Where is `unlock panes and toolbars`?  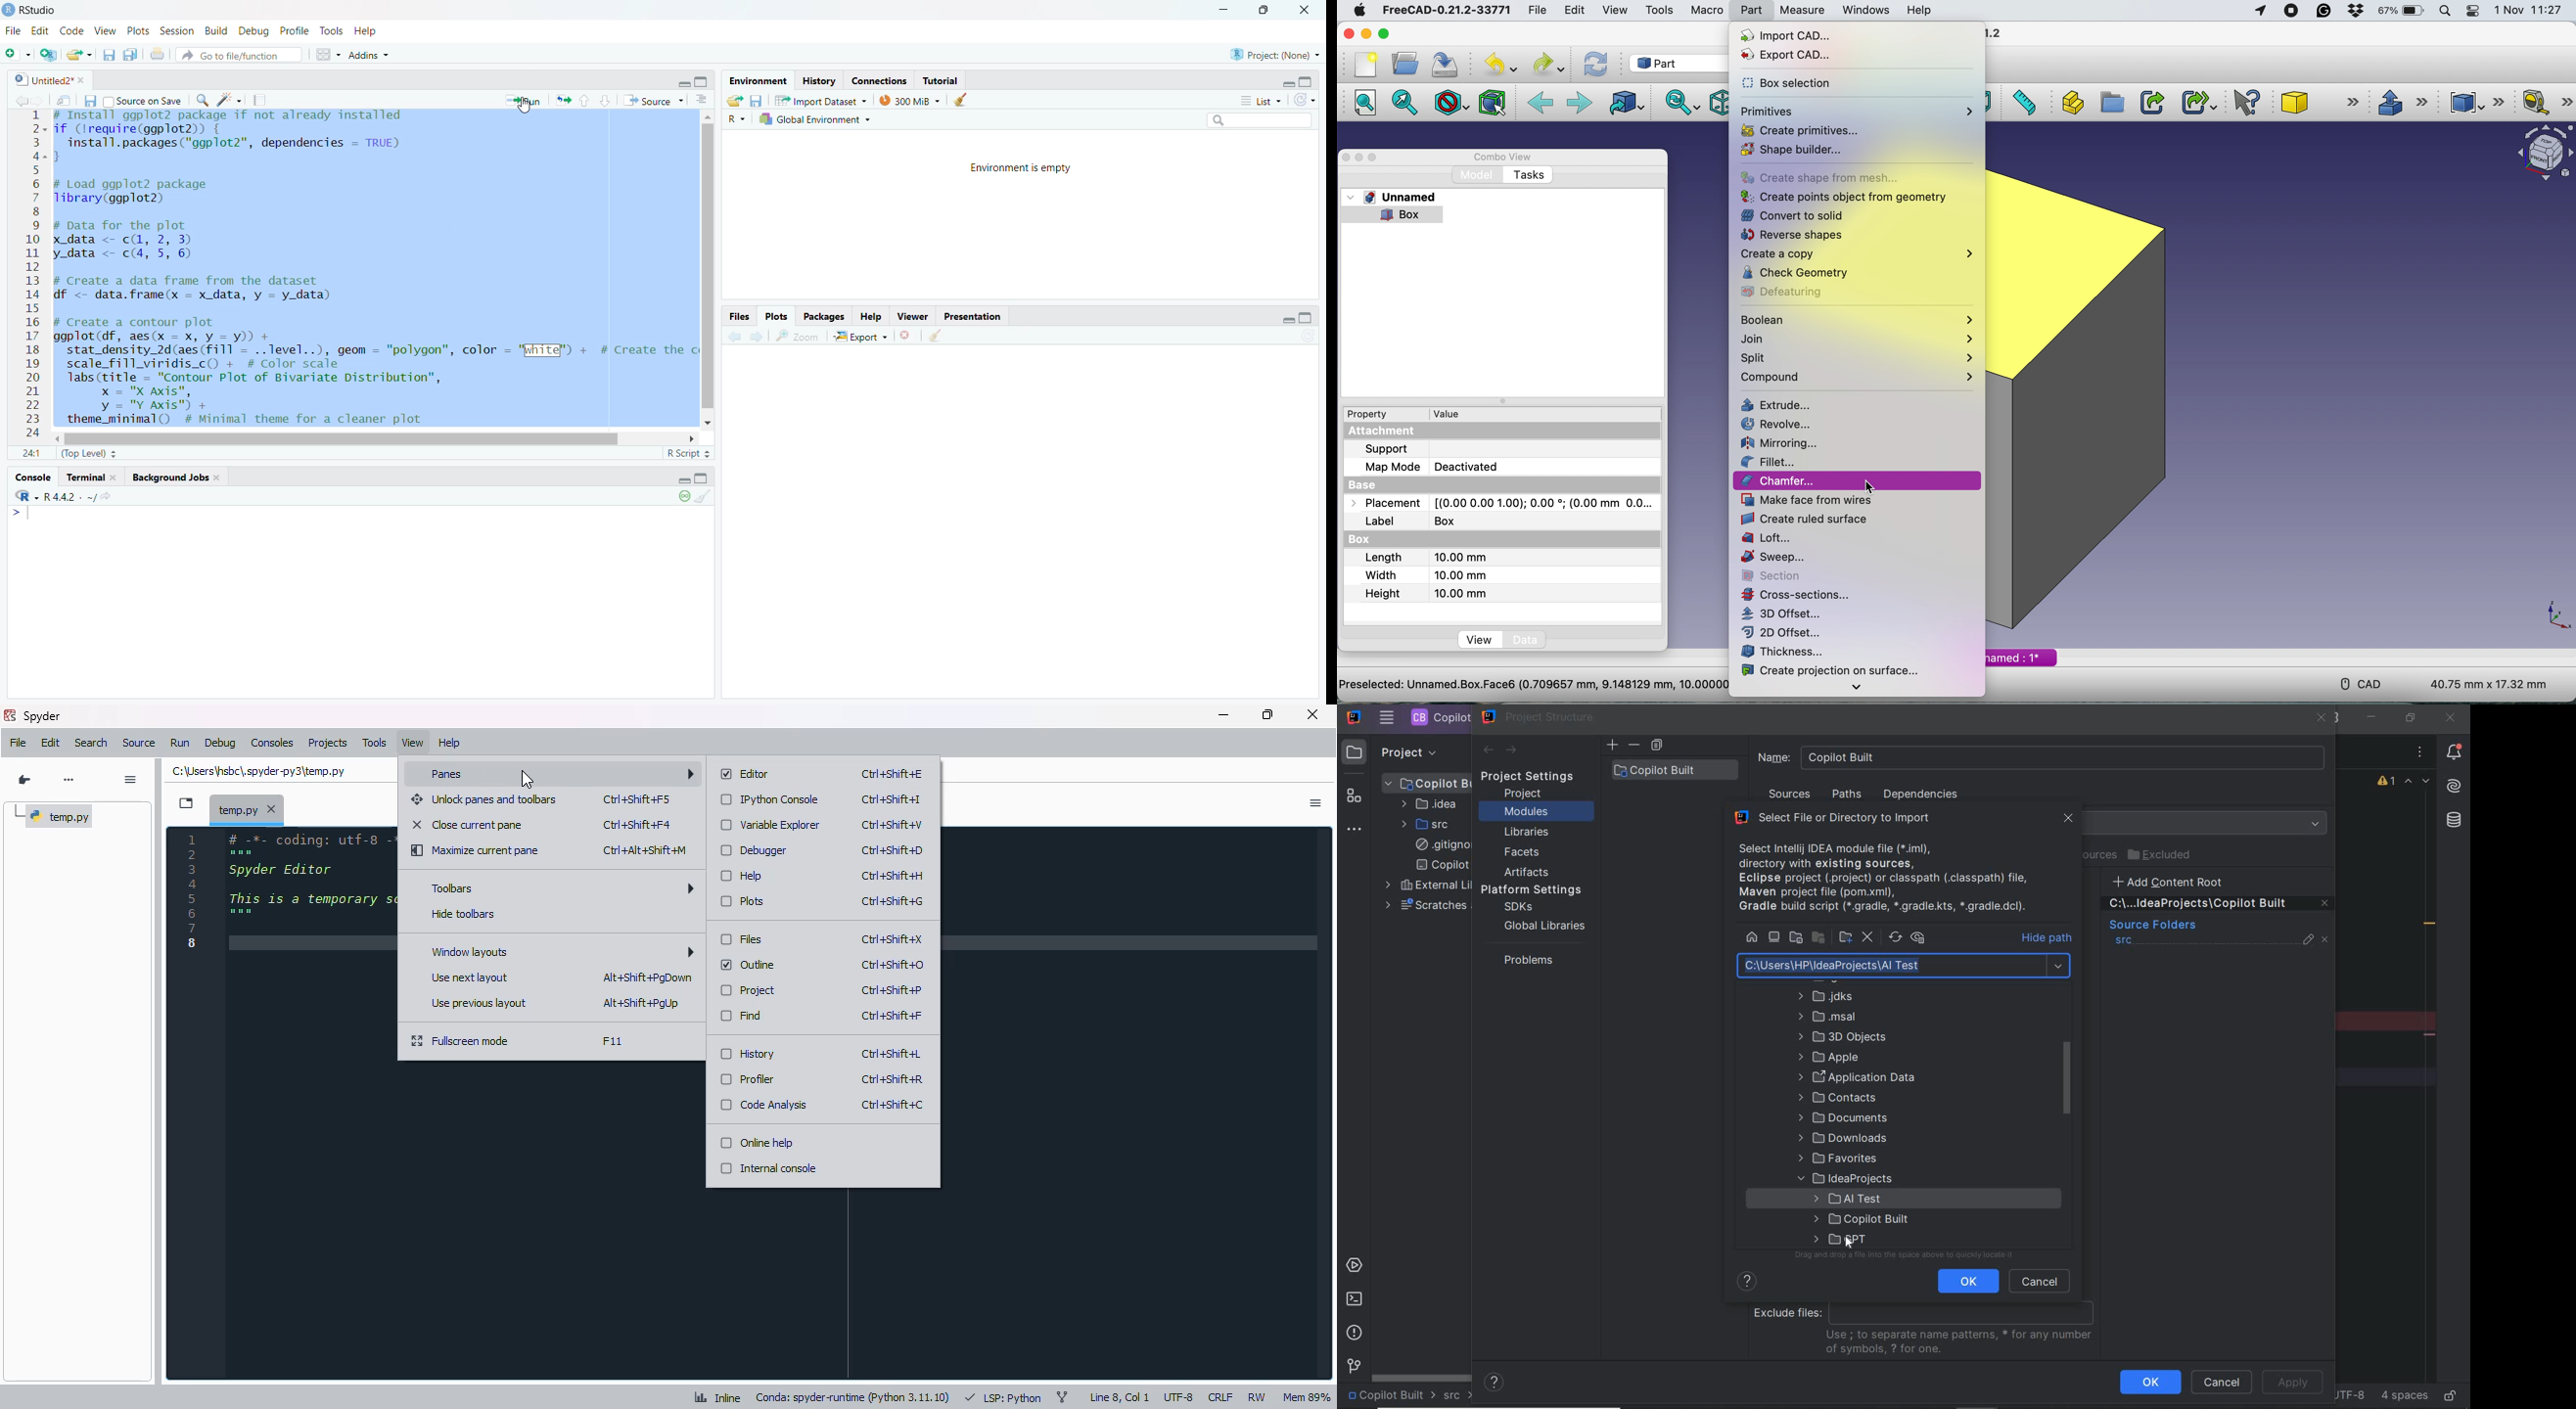
unlock panes and toolbars is located at coordinates (484, 799).